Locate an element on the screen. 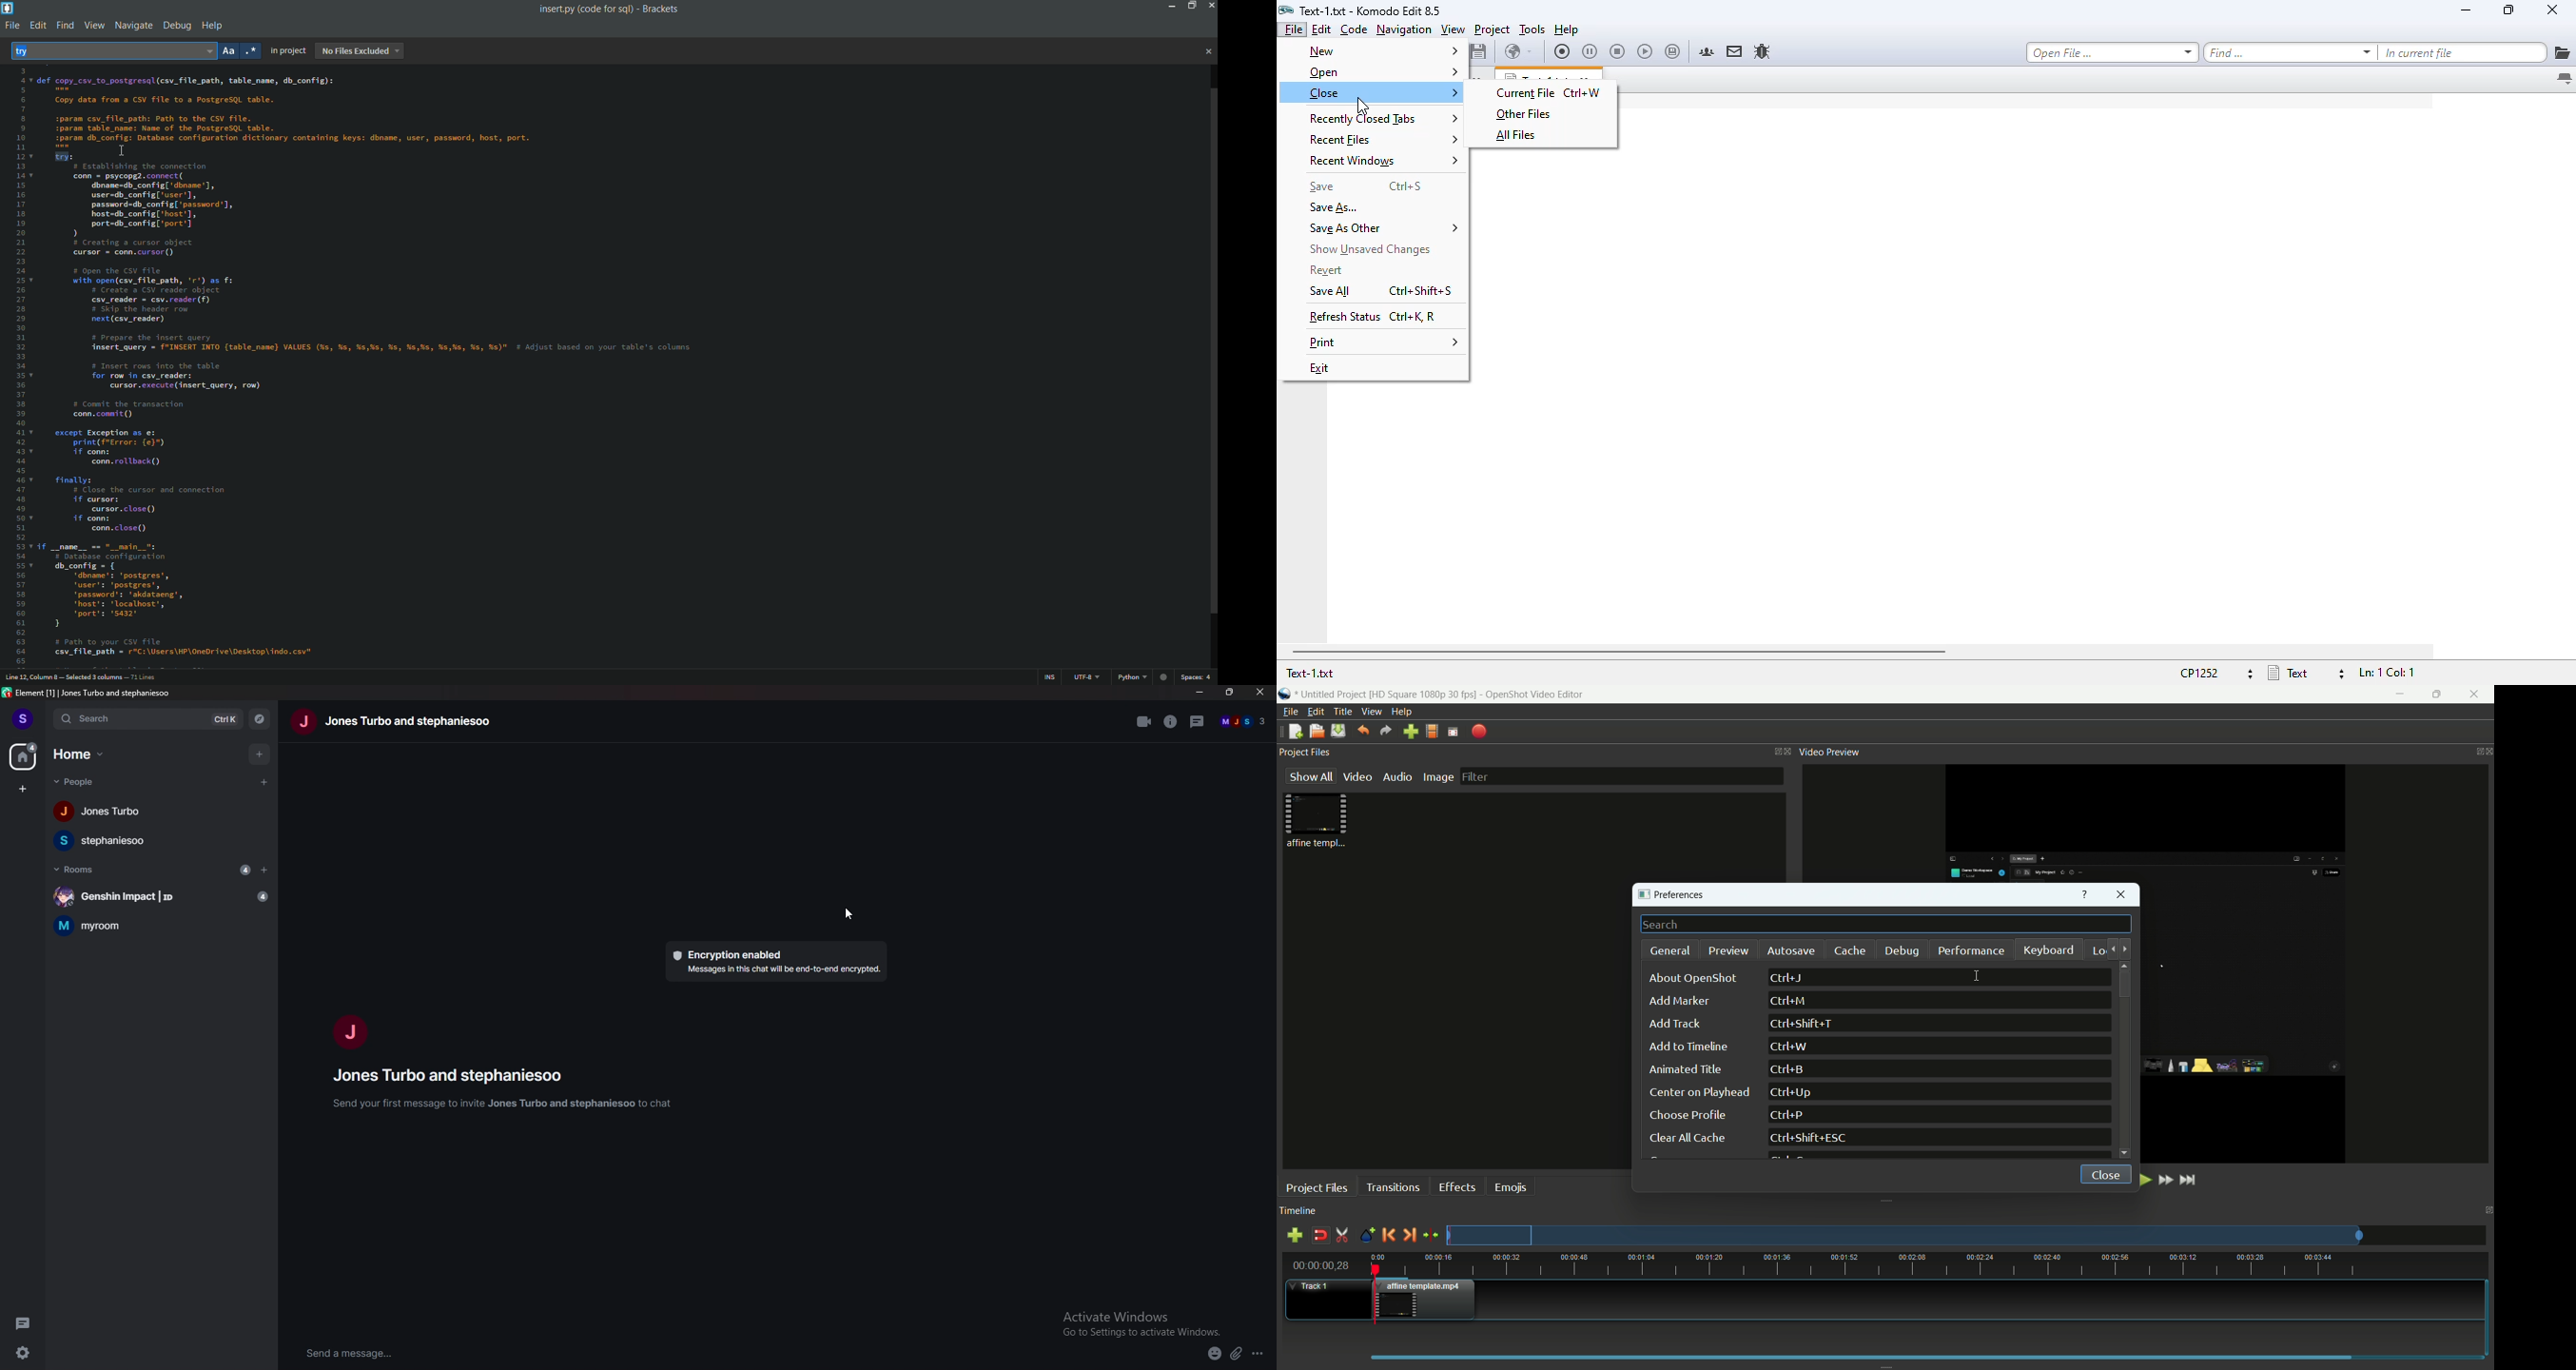  people is located at coordinates (1243, 722).